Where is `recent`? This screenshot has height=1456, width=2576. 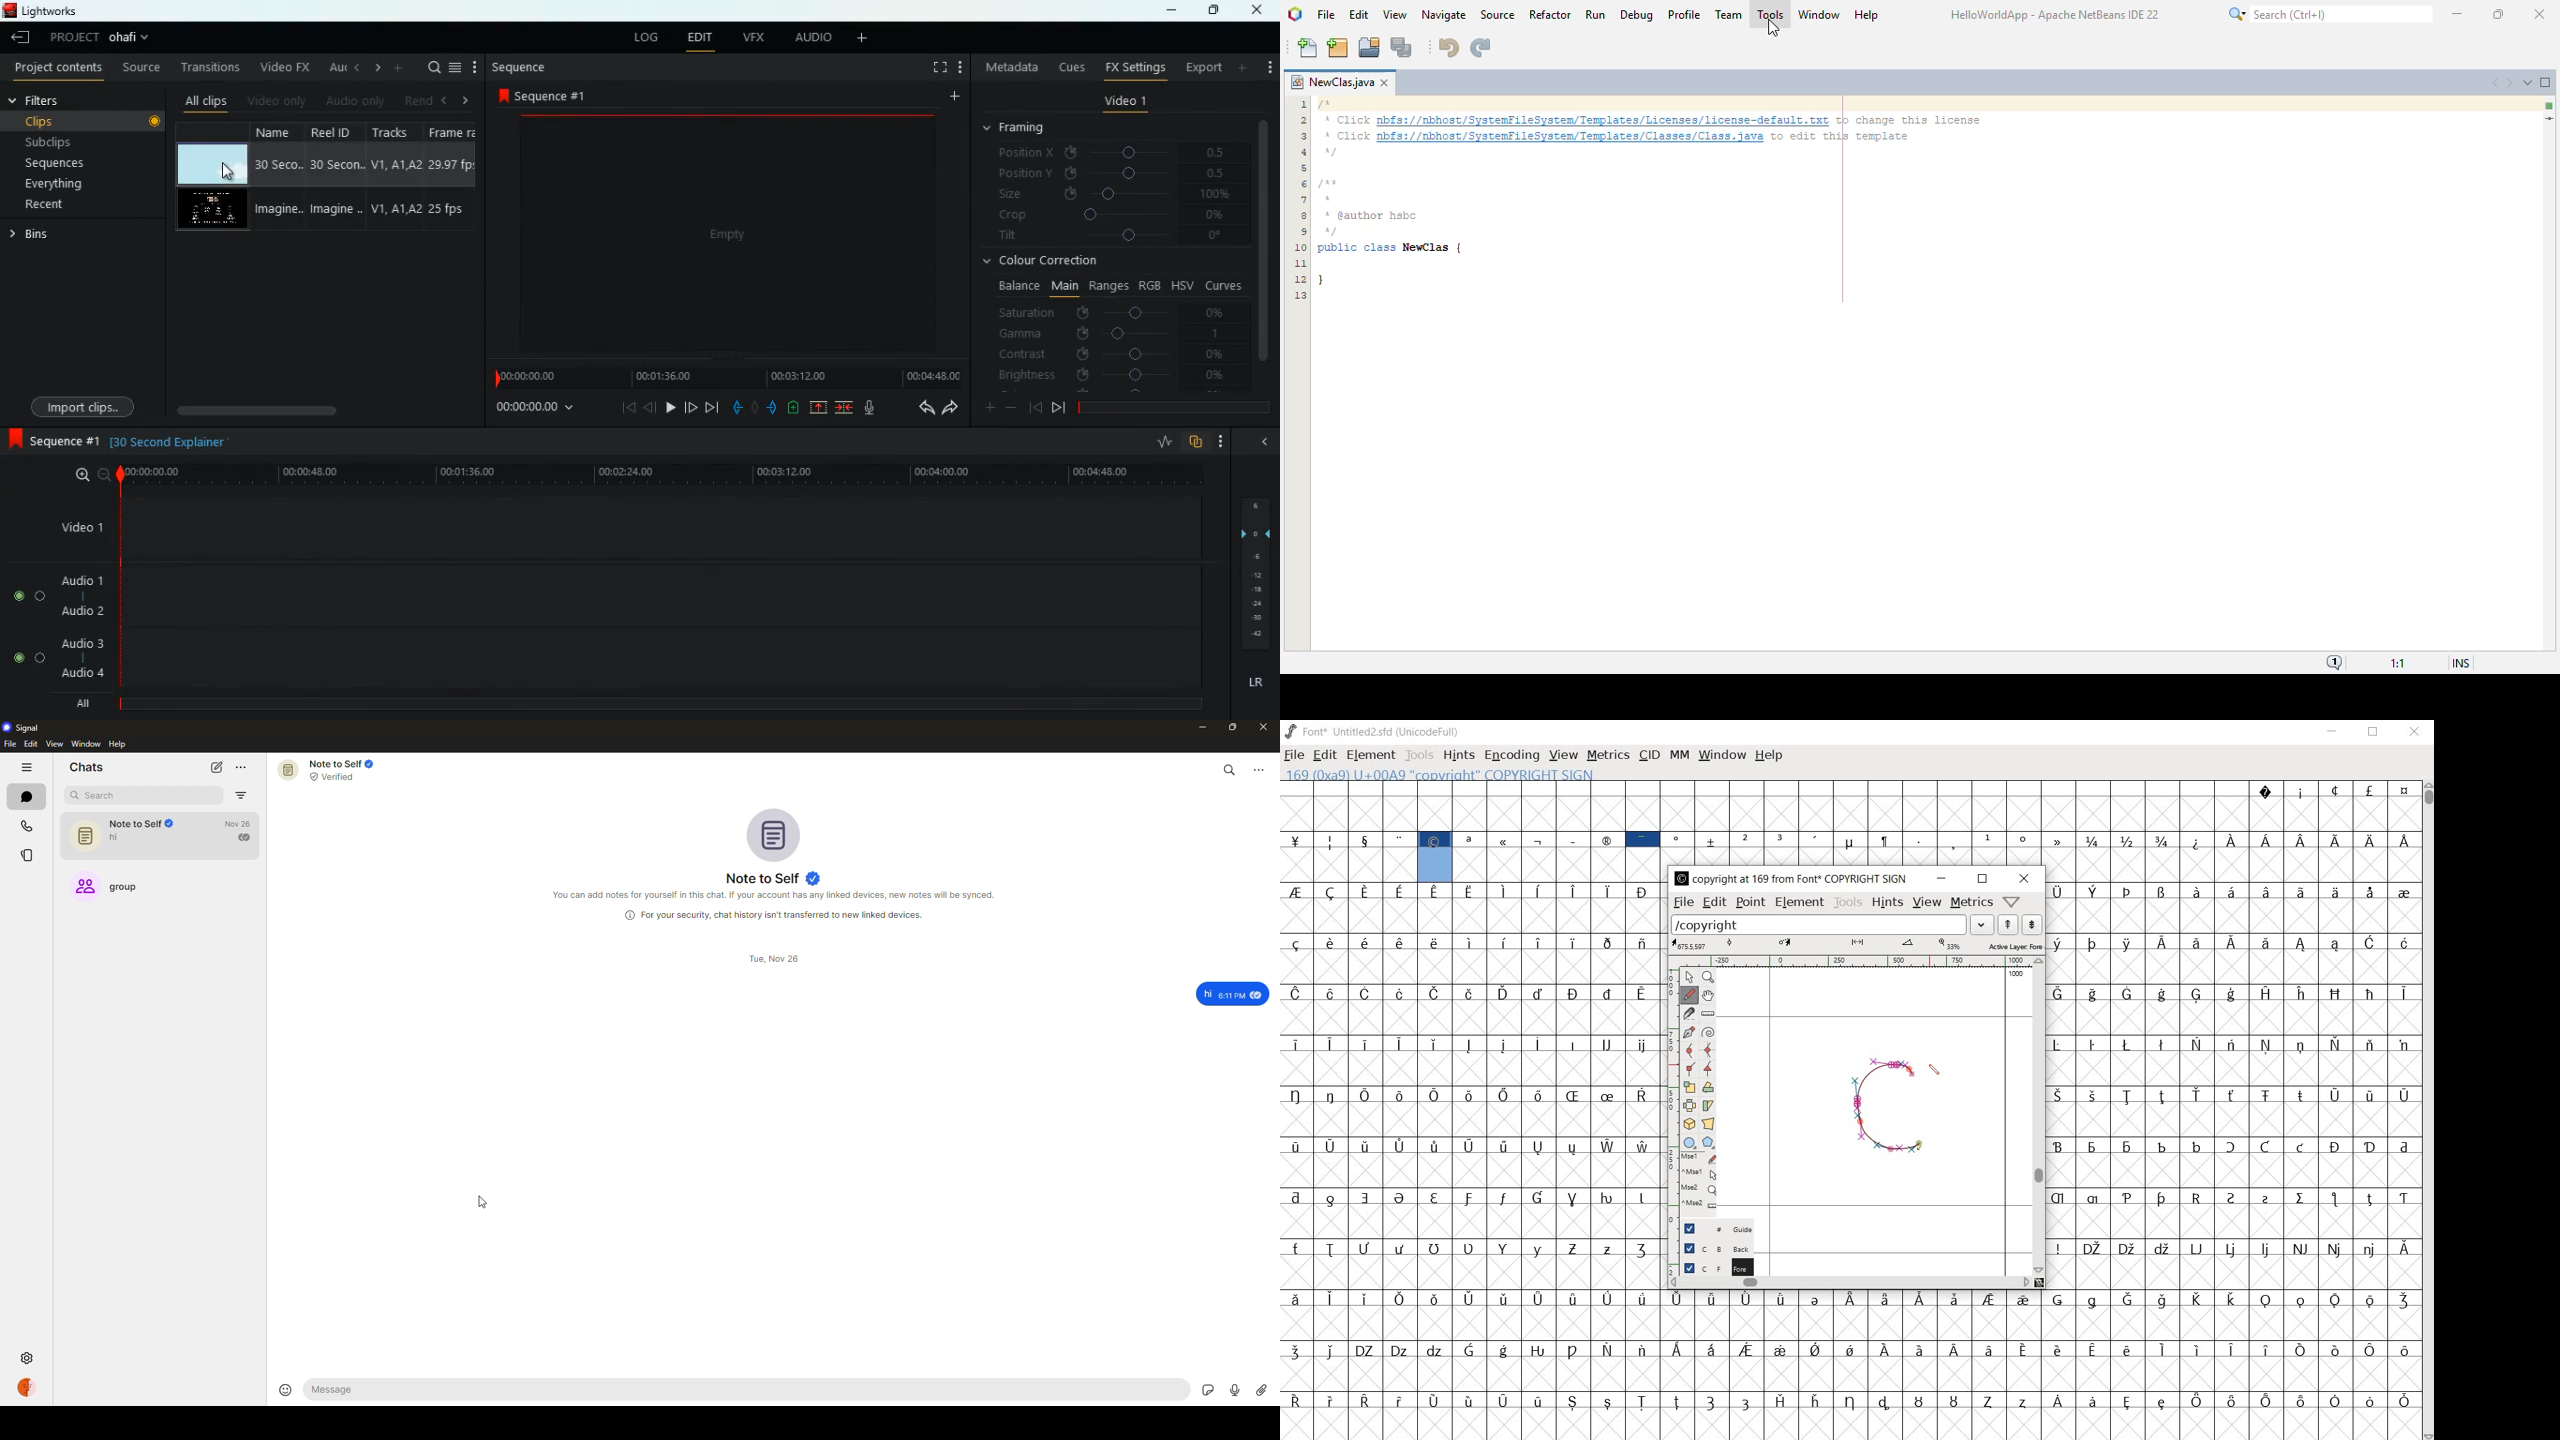 recent is located at coordinates (47, 206).